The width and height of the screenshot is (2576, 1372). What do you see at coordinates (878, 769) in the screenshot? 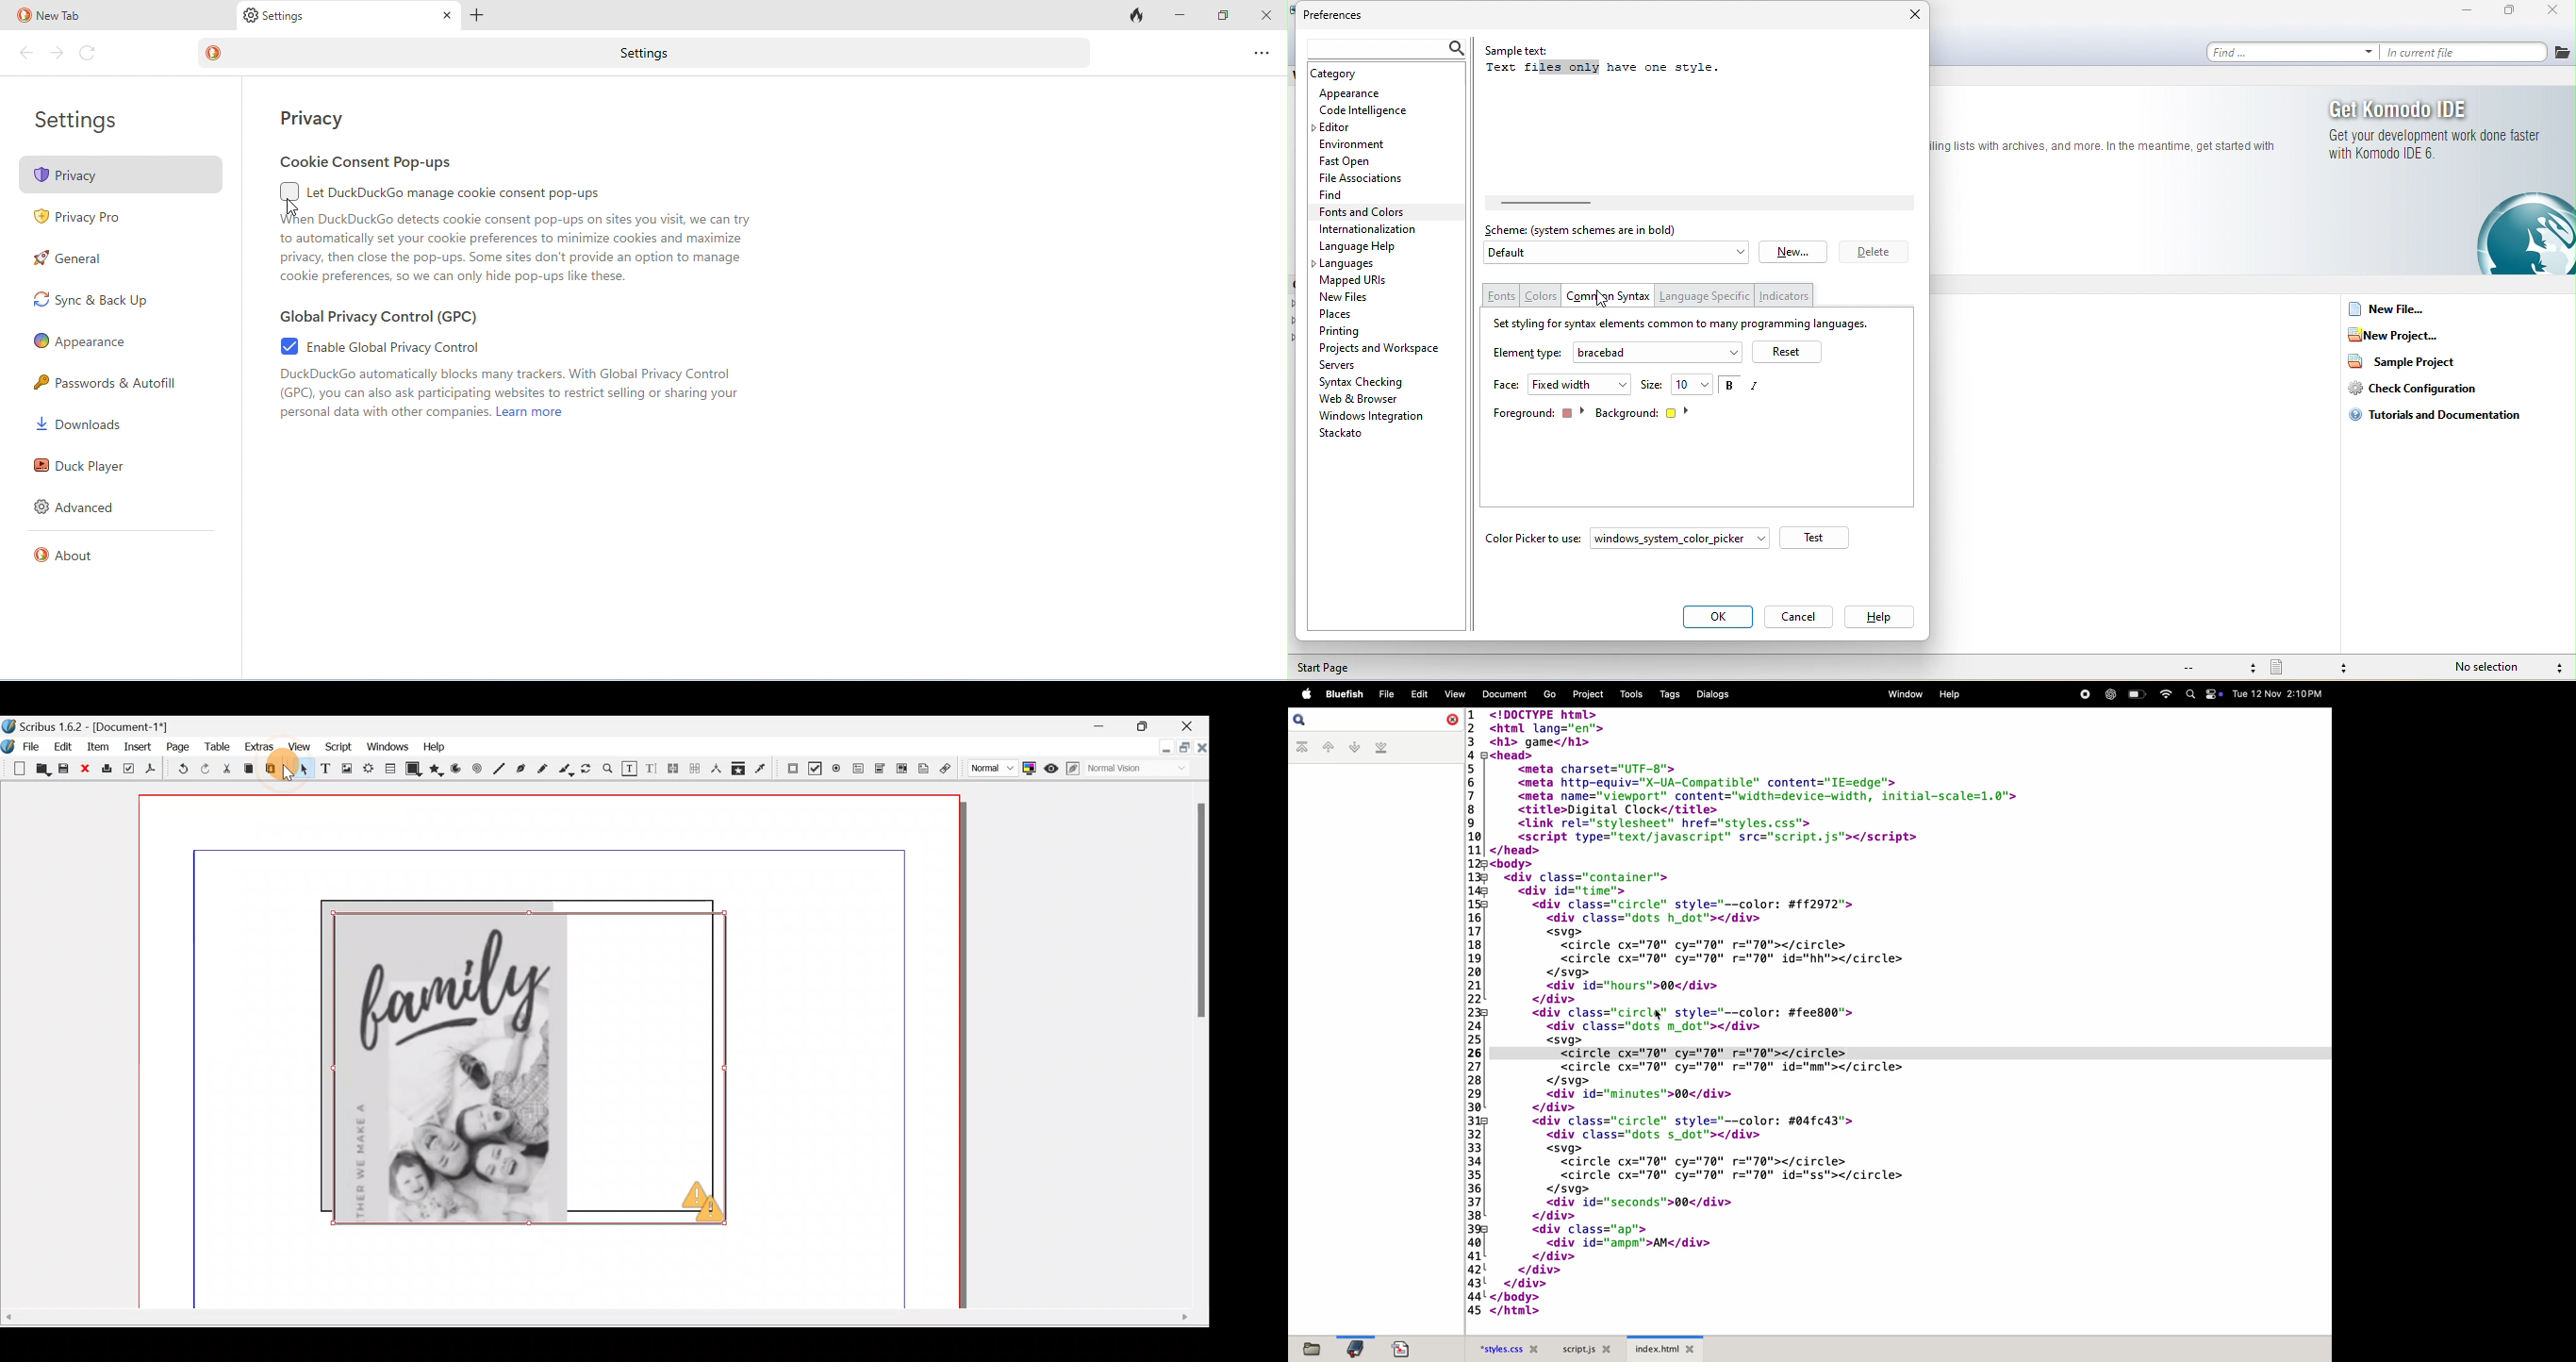
I see `PDF combo box` at bounding box center [878, 769].